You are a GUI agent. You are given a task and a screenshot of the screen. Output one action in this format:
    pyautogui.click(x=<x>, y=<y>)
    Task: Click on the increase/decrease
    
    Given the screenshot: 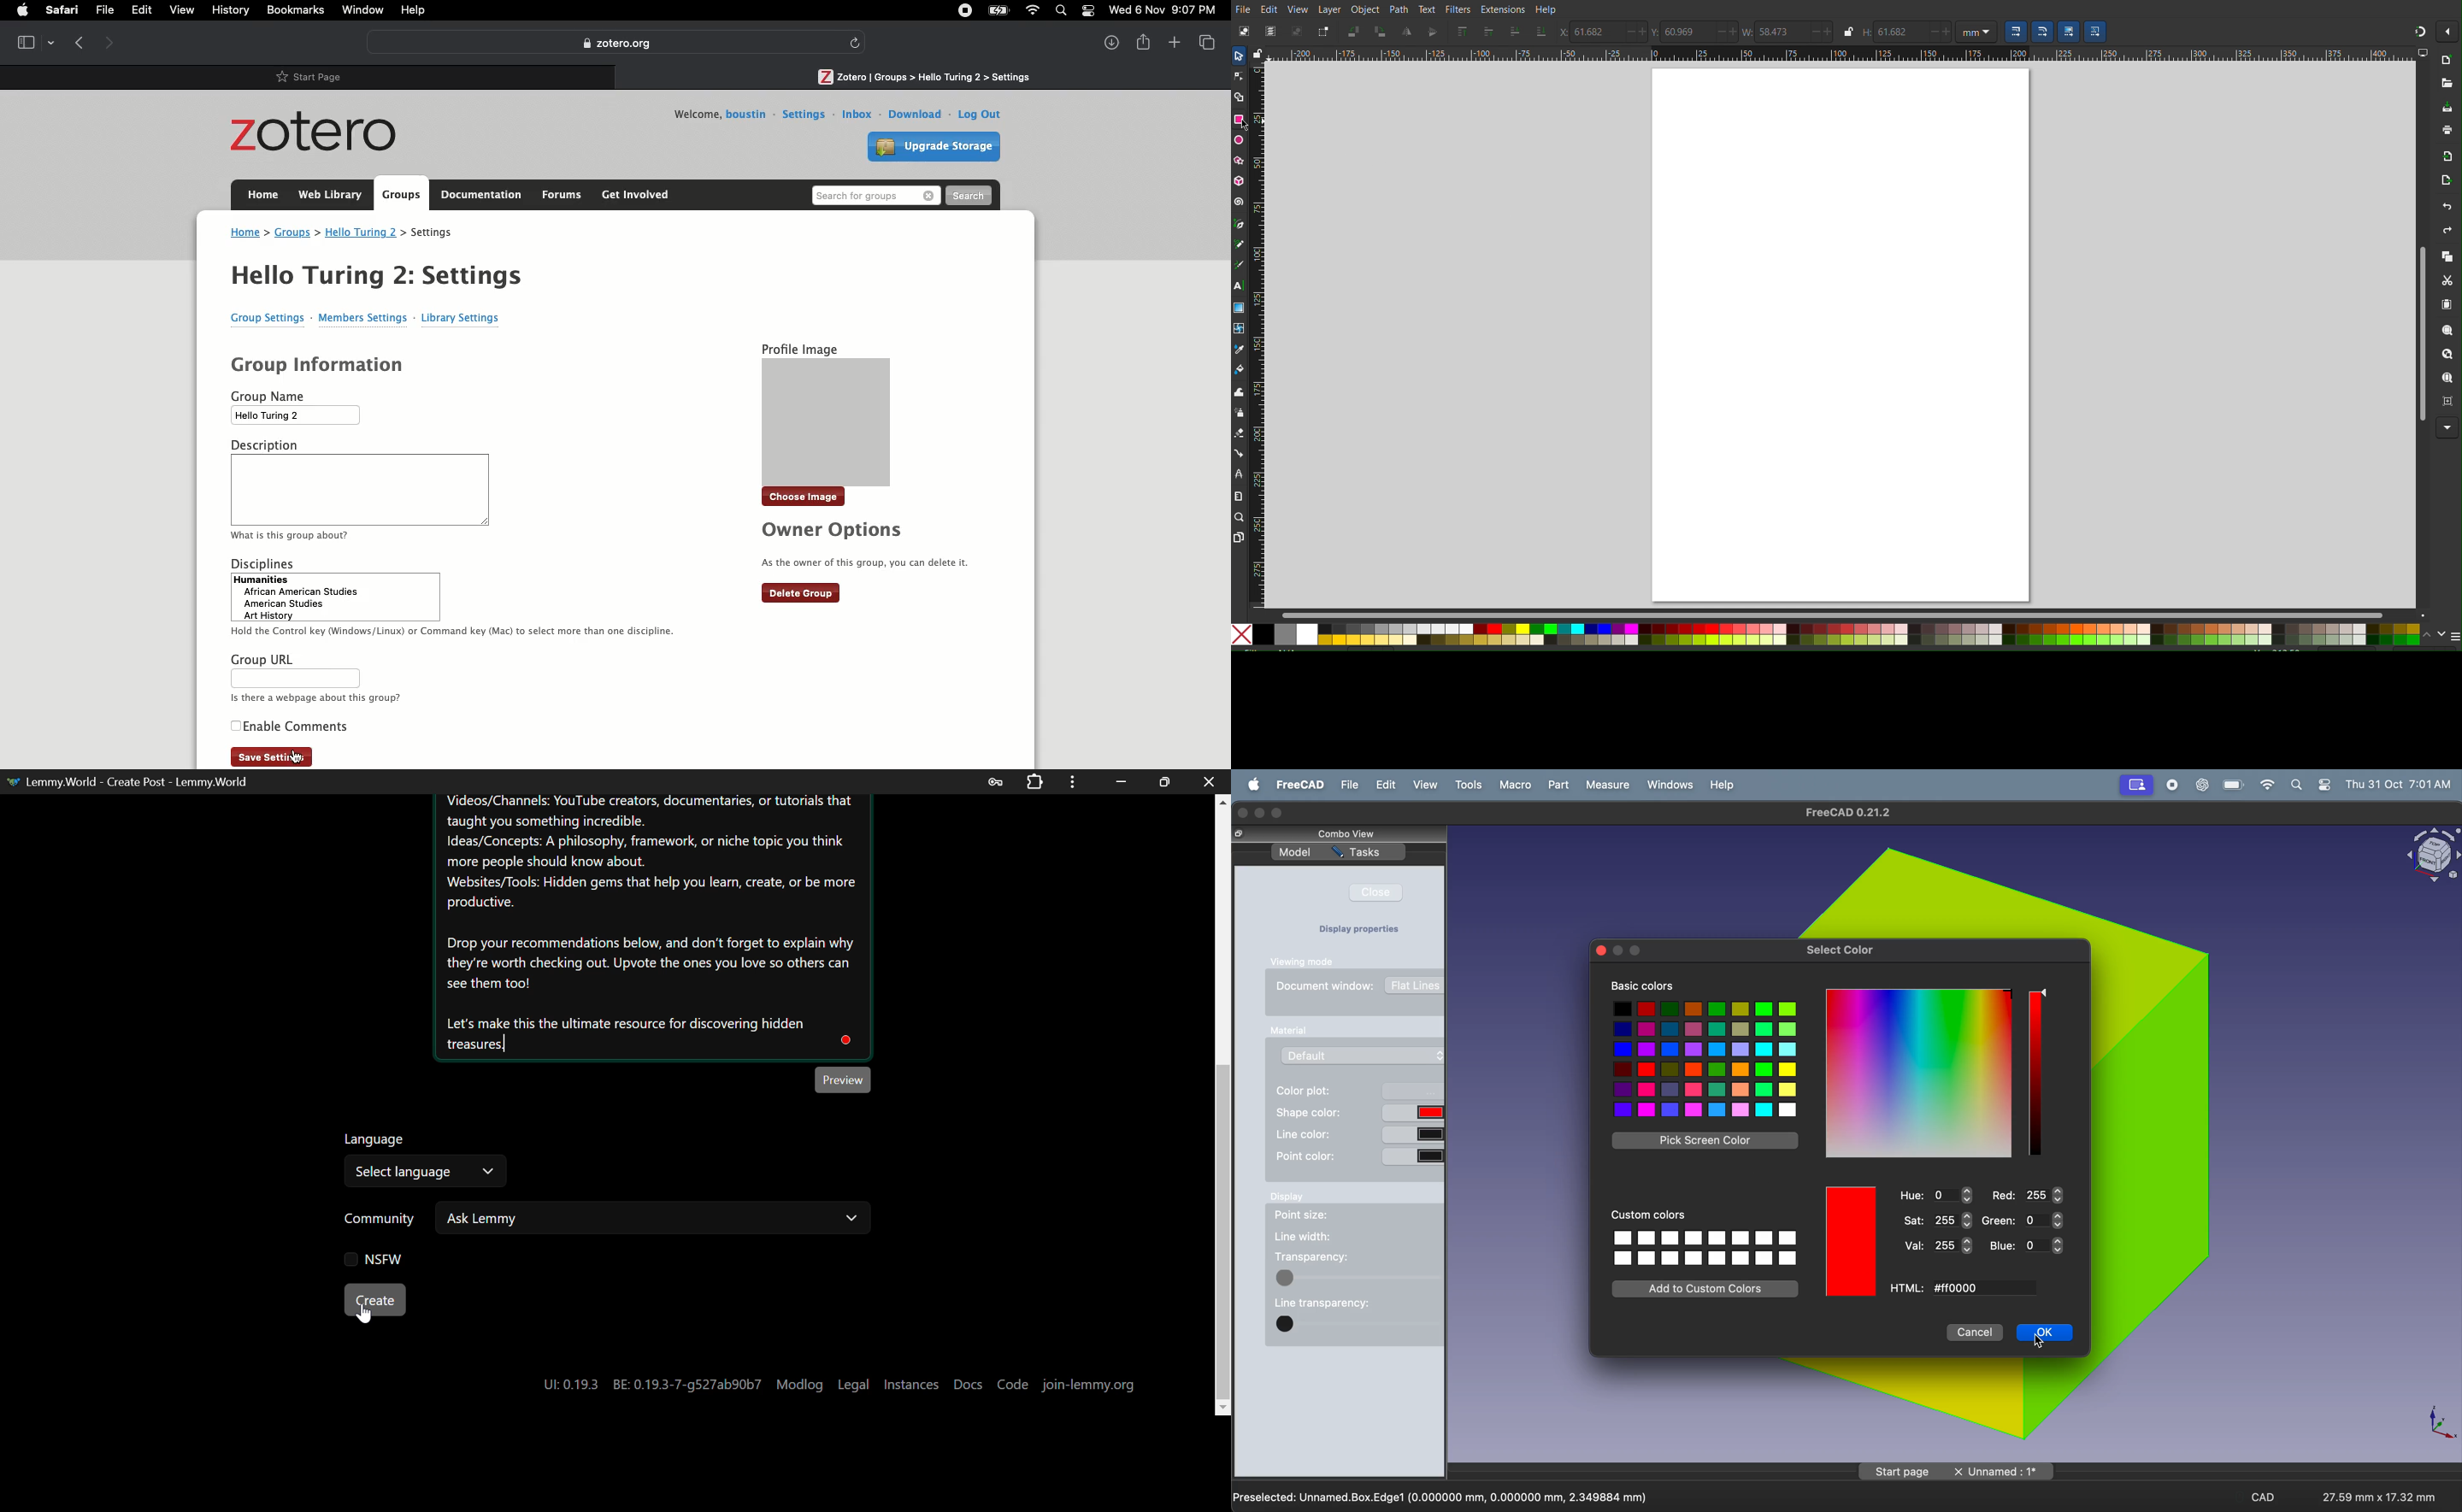 What is the action you would take?
    pyautogui.click(x=1725, y=31)
    